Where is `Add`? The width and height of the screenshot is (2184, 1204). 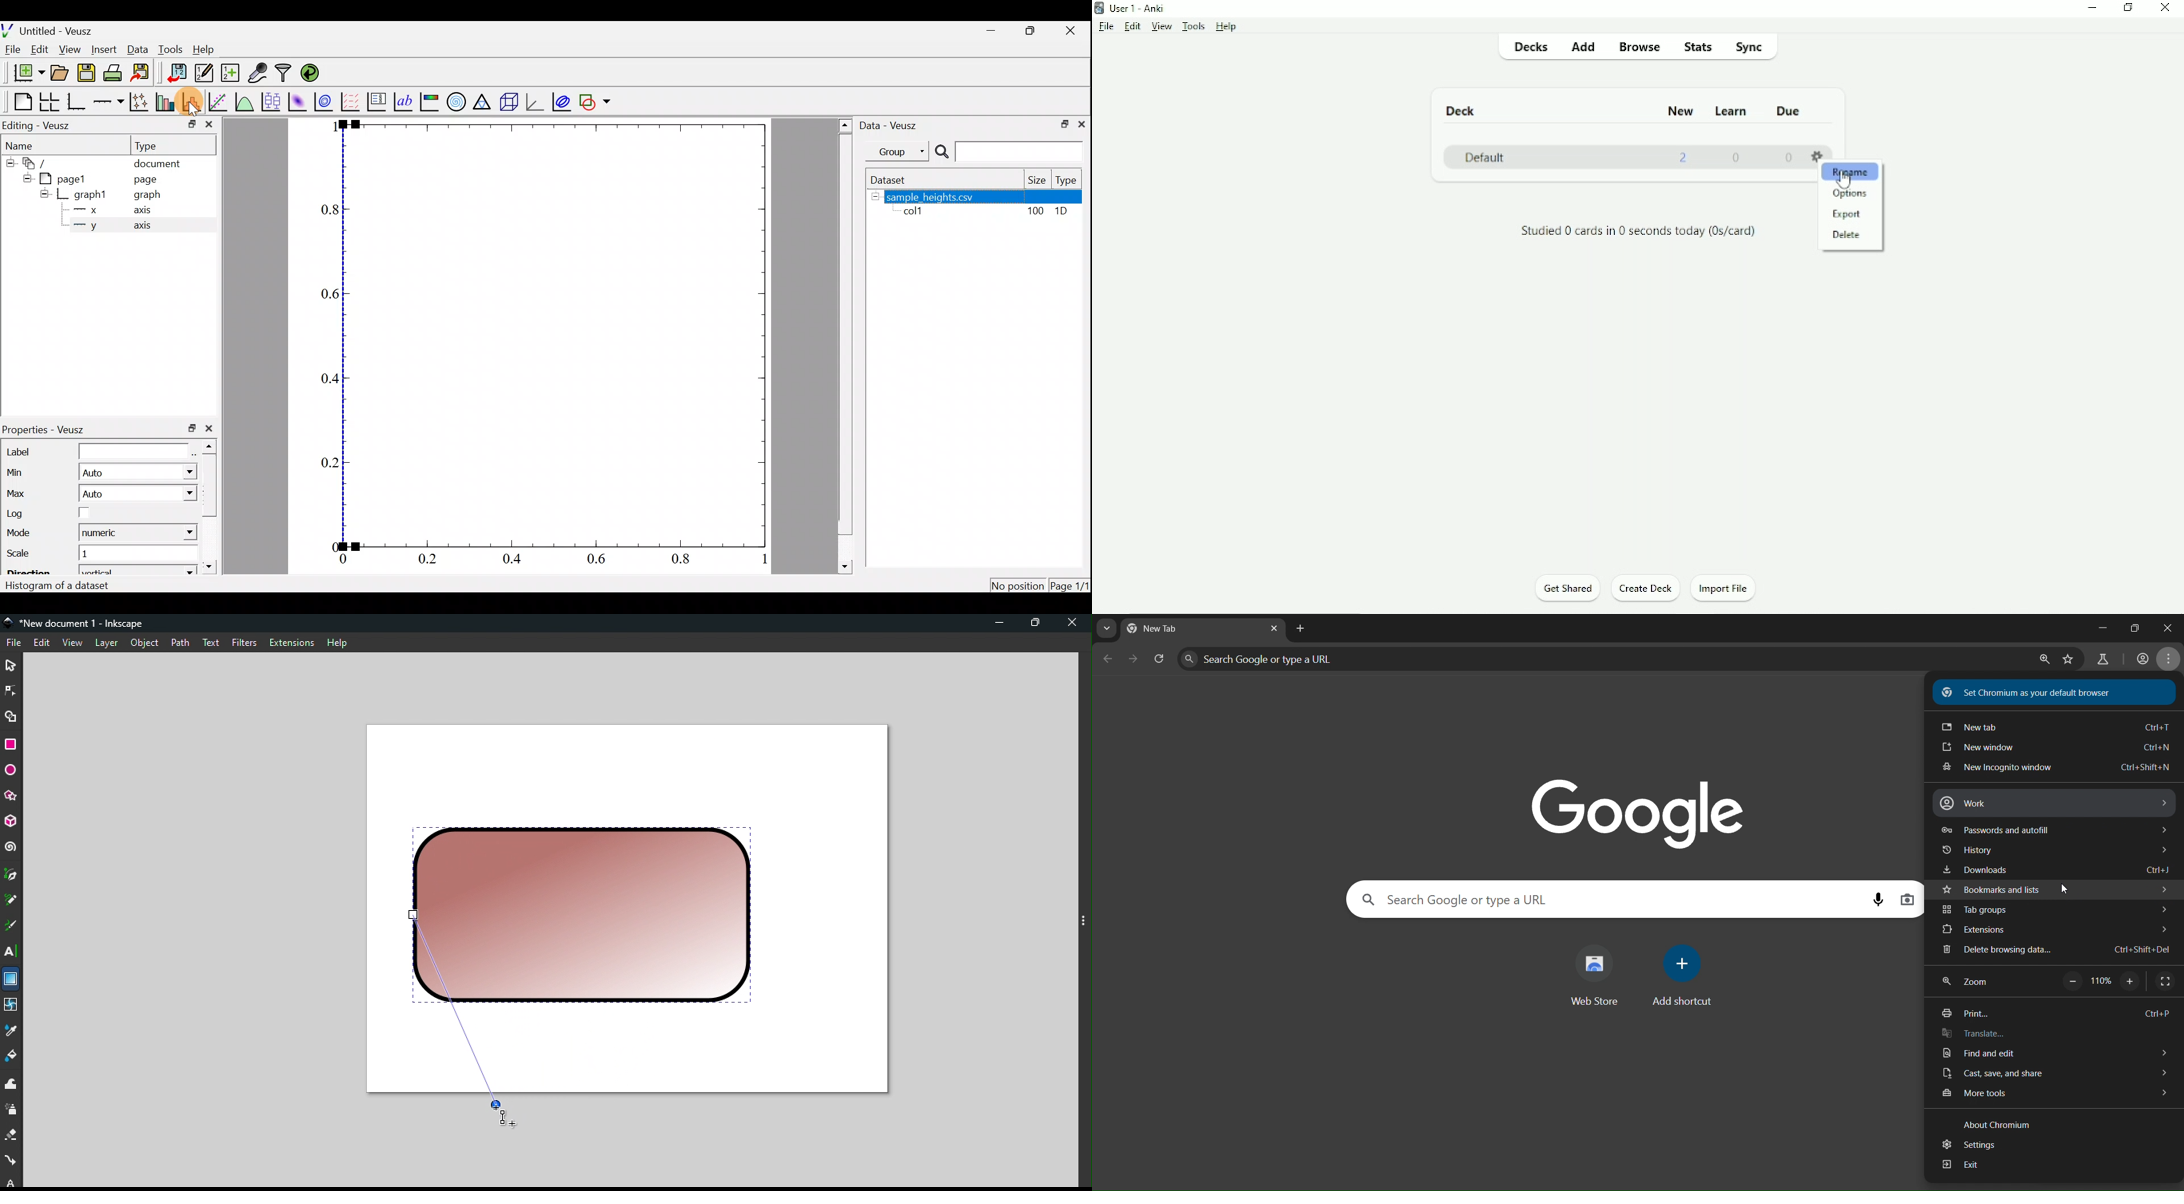
Add is located at coordinates (1583, 46).